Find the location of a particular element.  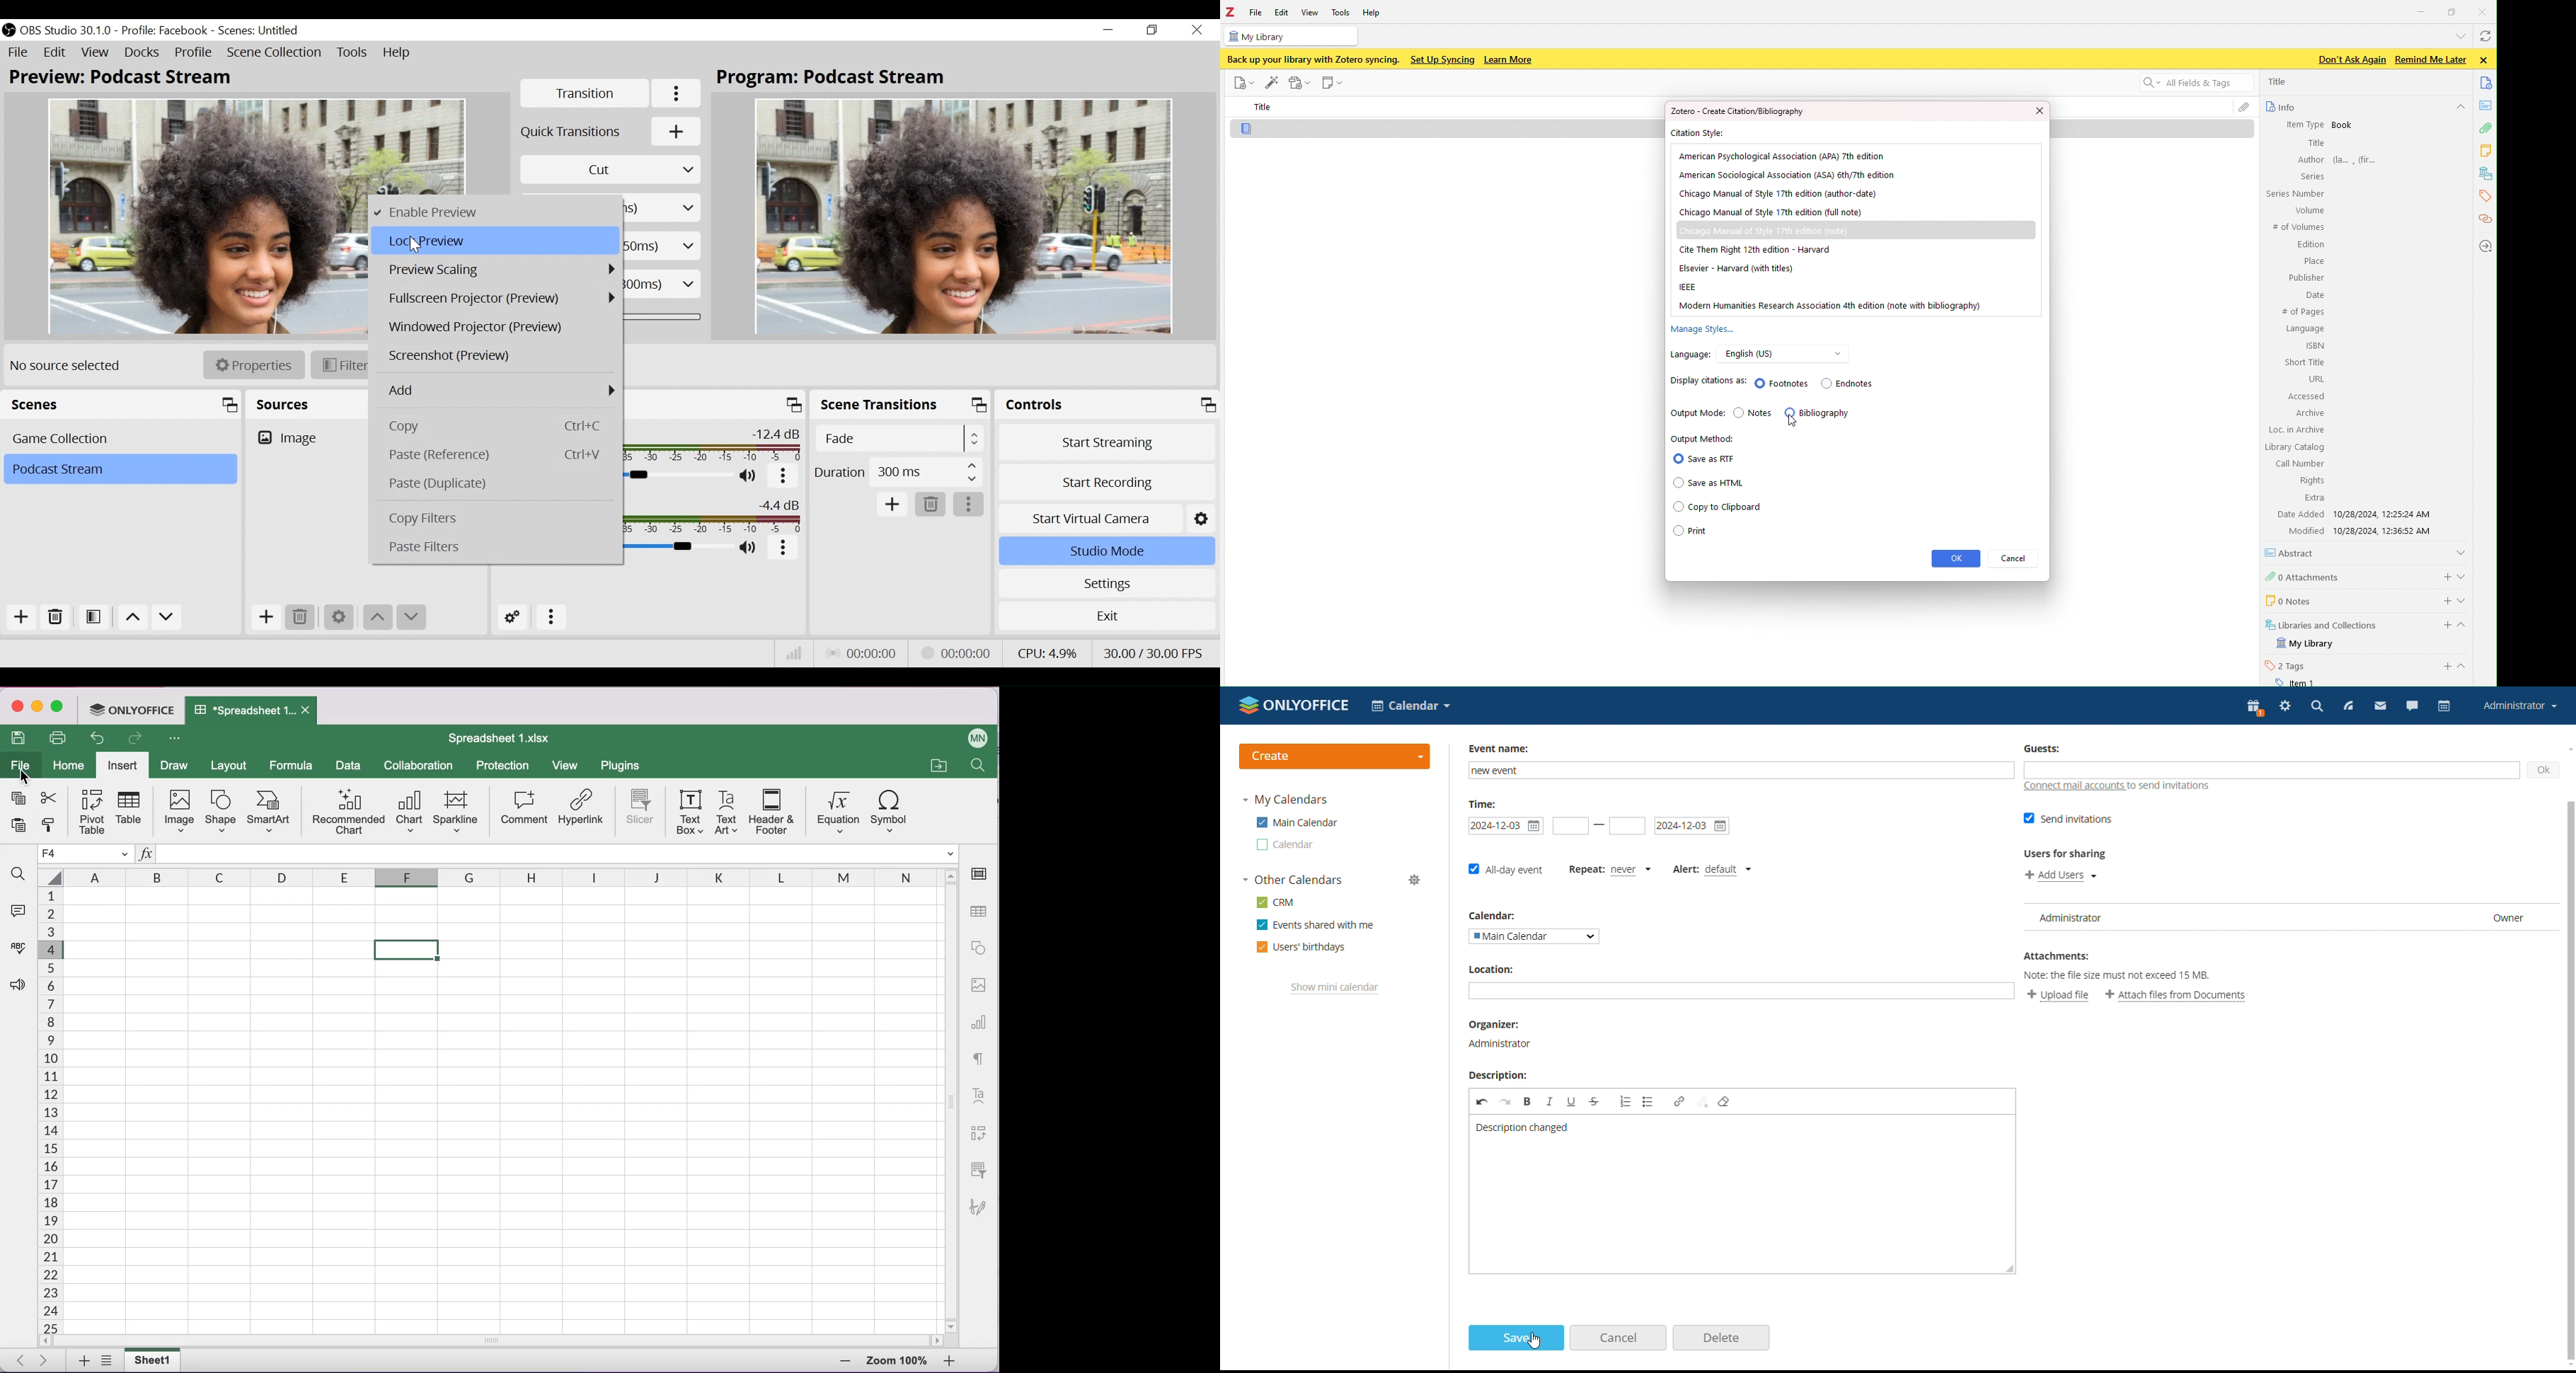

Paste Filters is located at coordinates (501, 547).